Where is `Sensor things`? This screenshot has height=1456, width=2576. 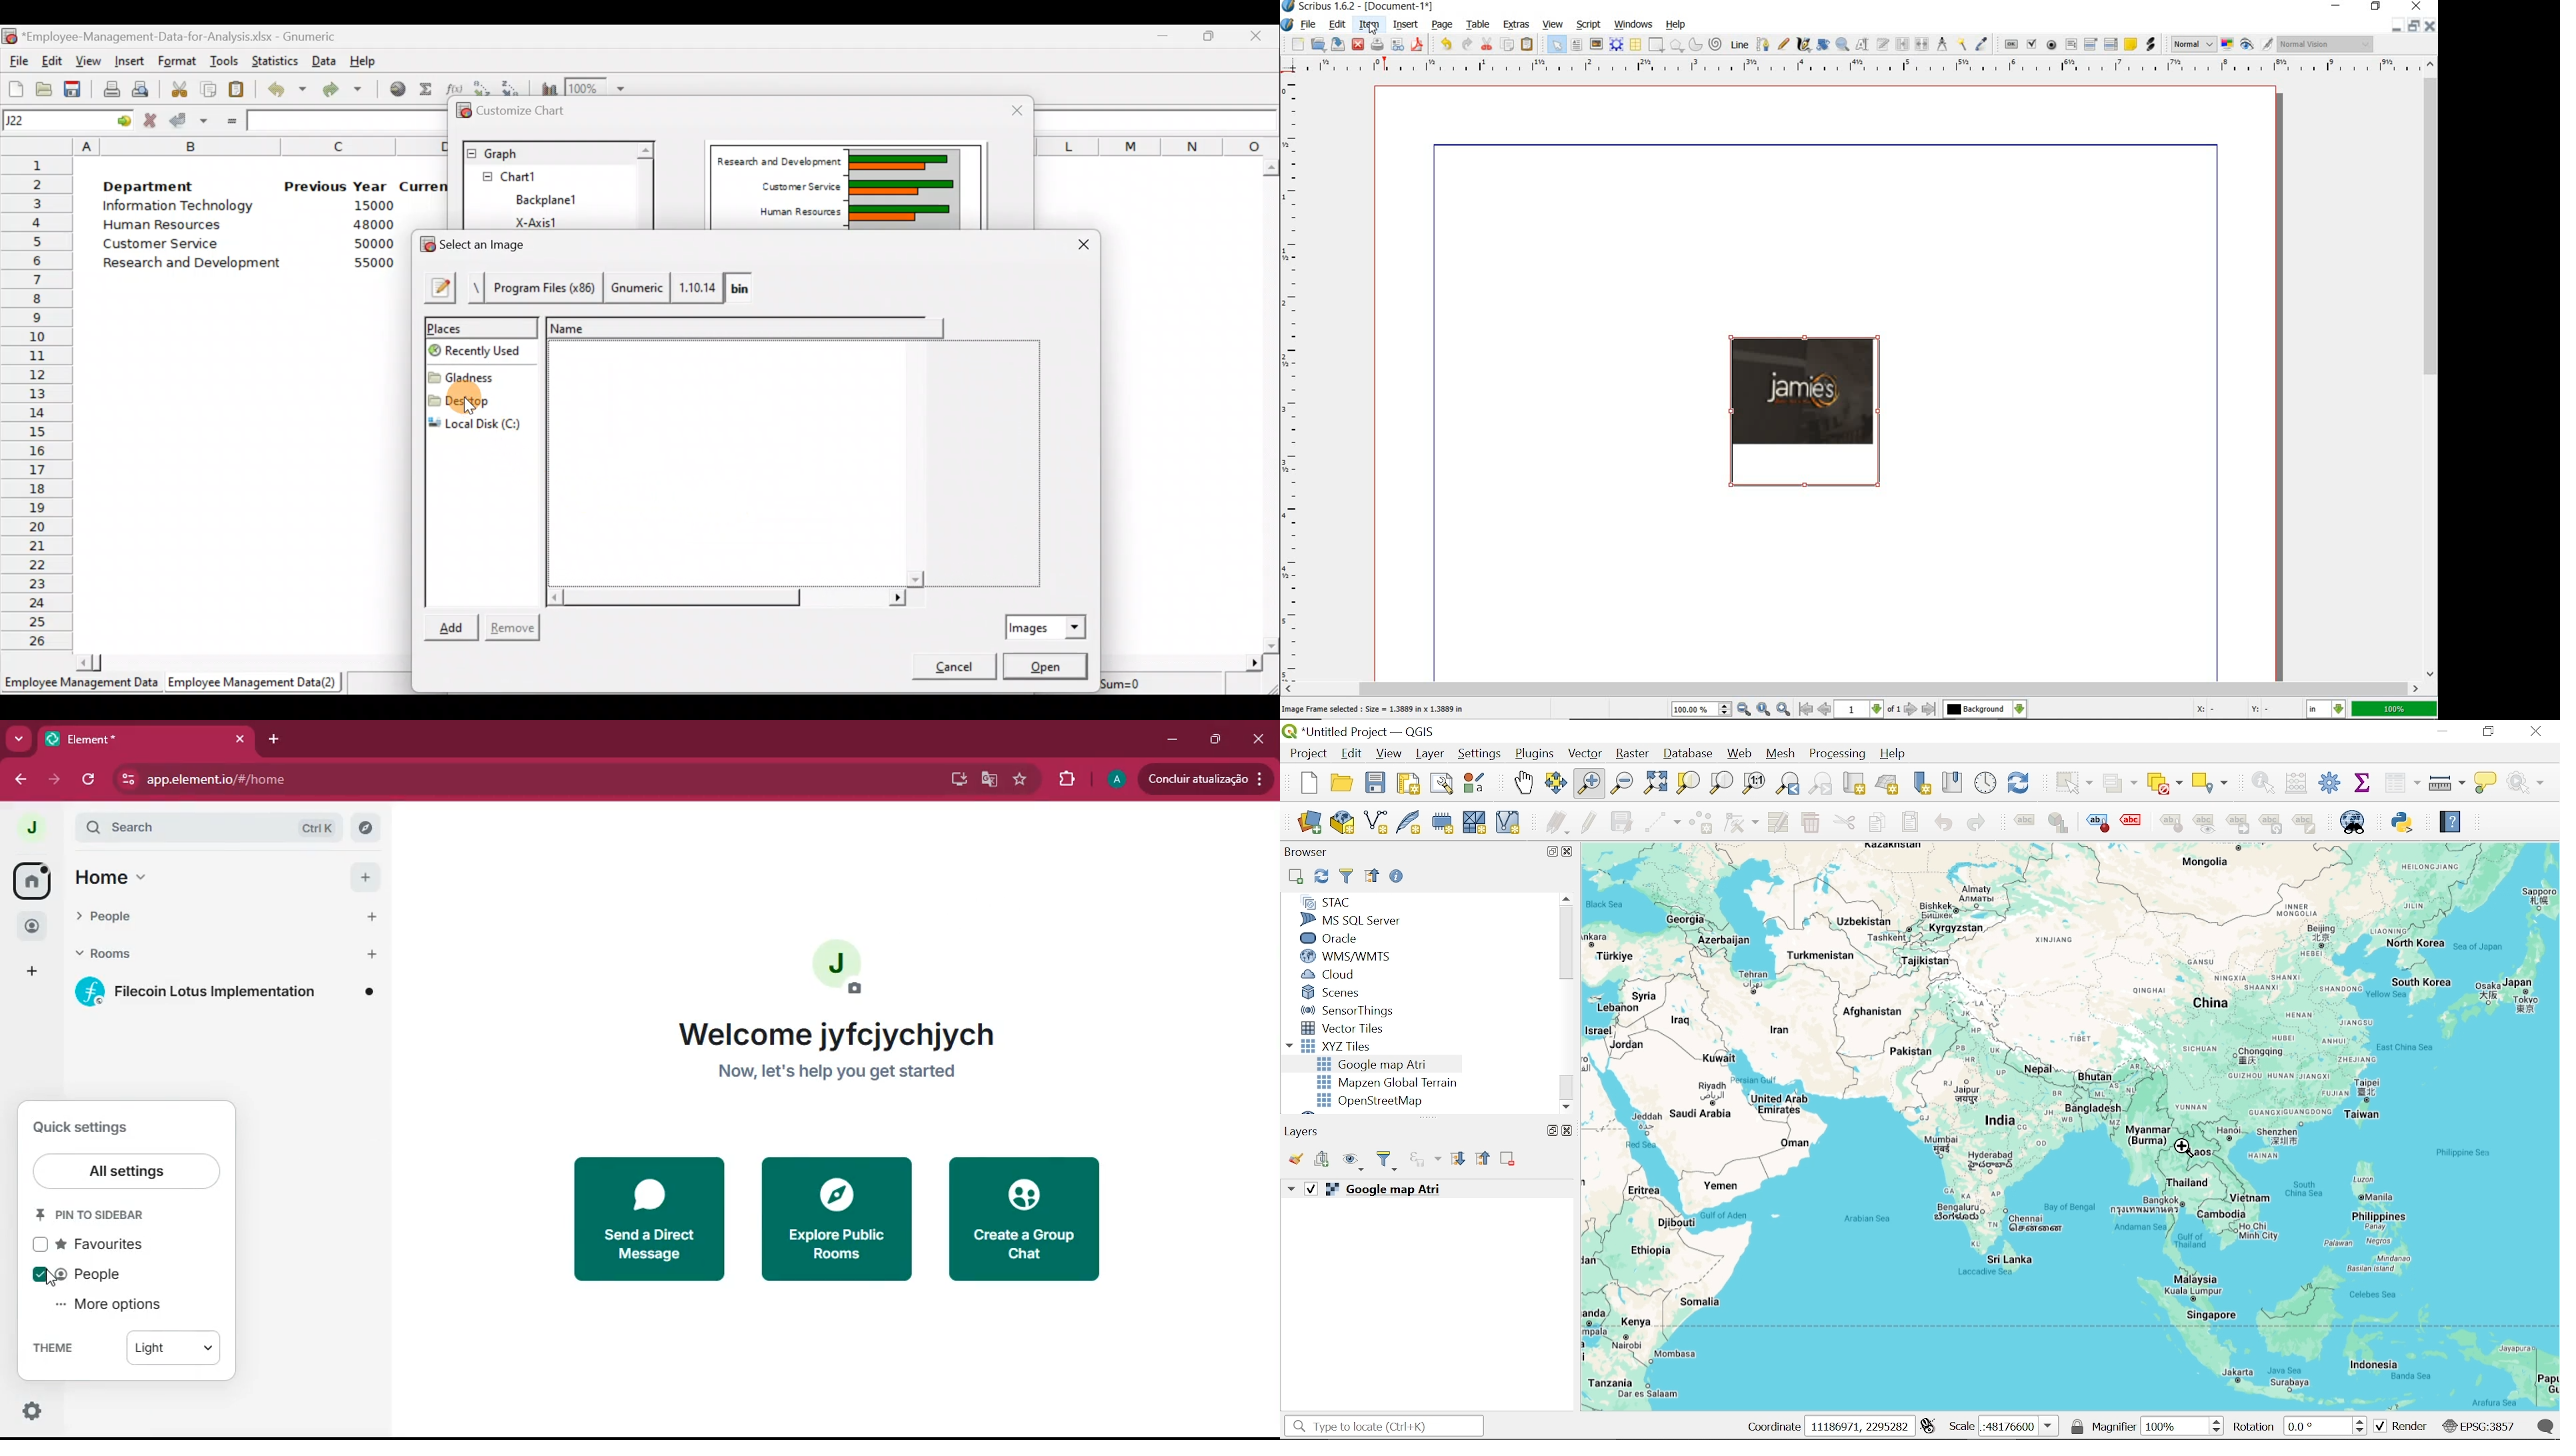
Sensor things is located at coordinates (1348, 1010).